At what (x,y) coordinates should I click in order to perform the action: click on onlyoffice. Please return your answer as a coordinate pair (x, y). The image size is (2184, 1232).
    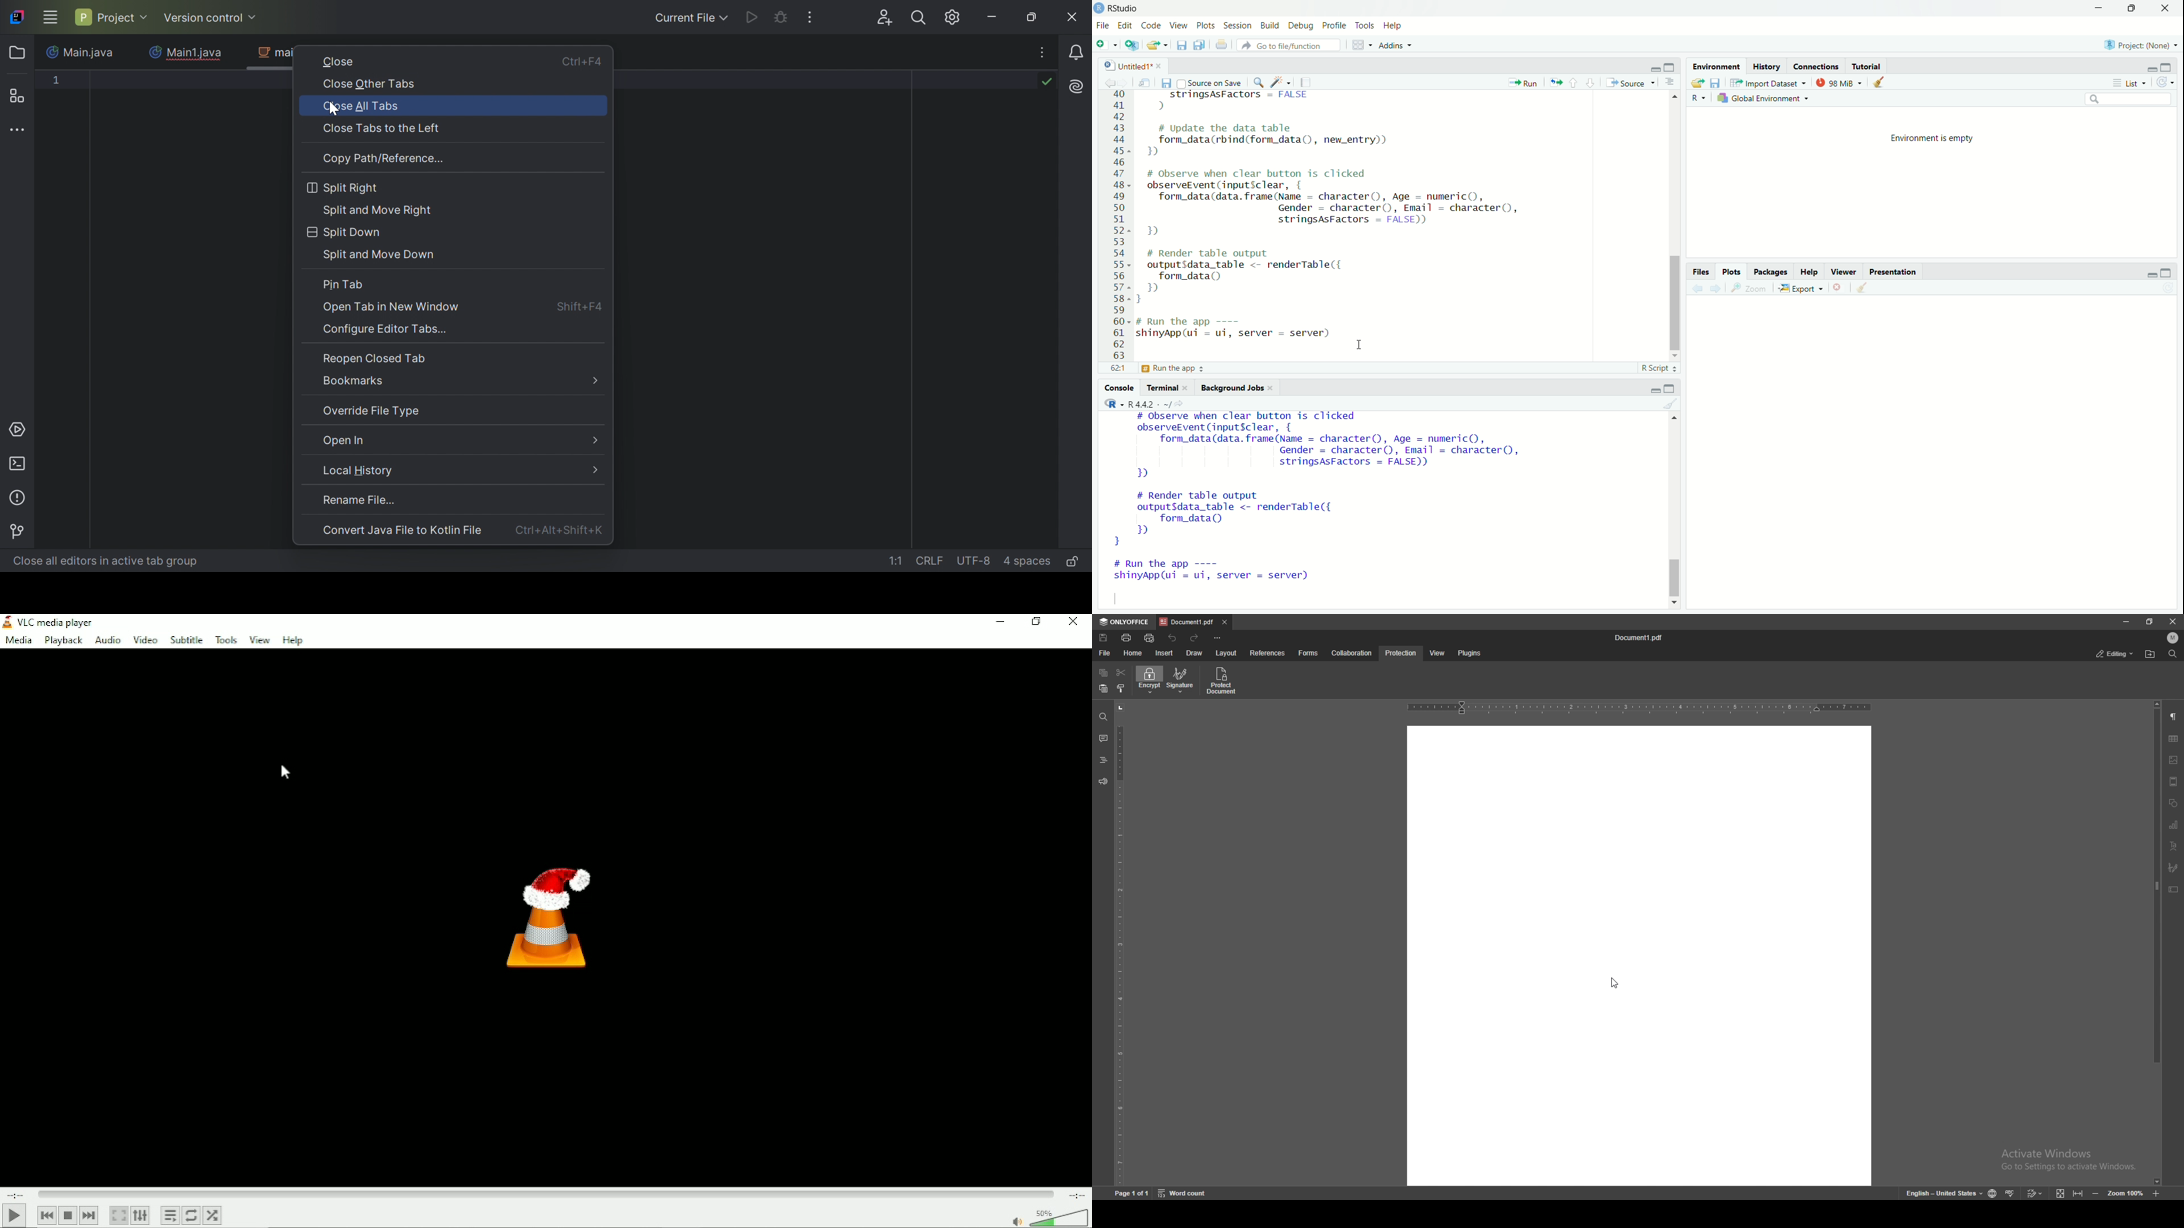
    Looking at the image, I should click on (1123, 622).